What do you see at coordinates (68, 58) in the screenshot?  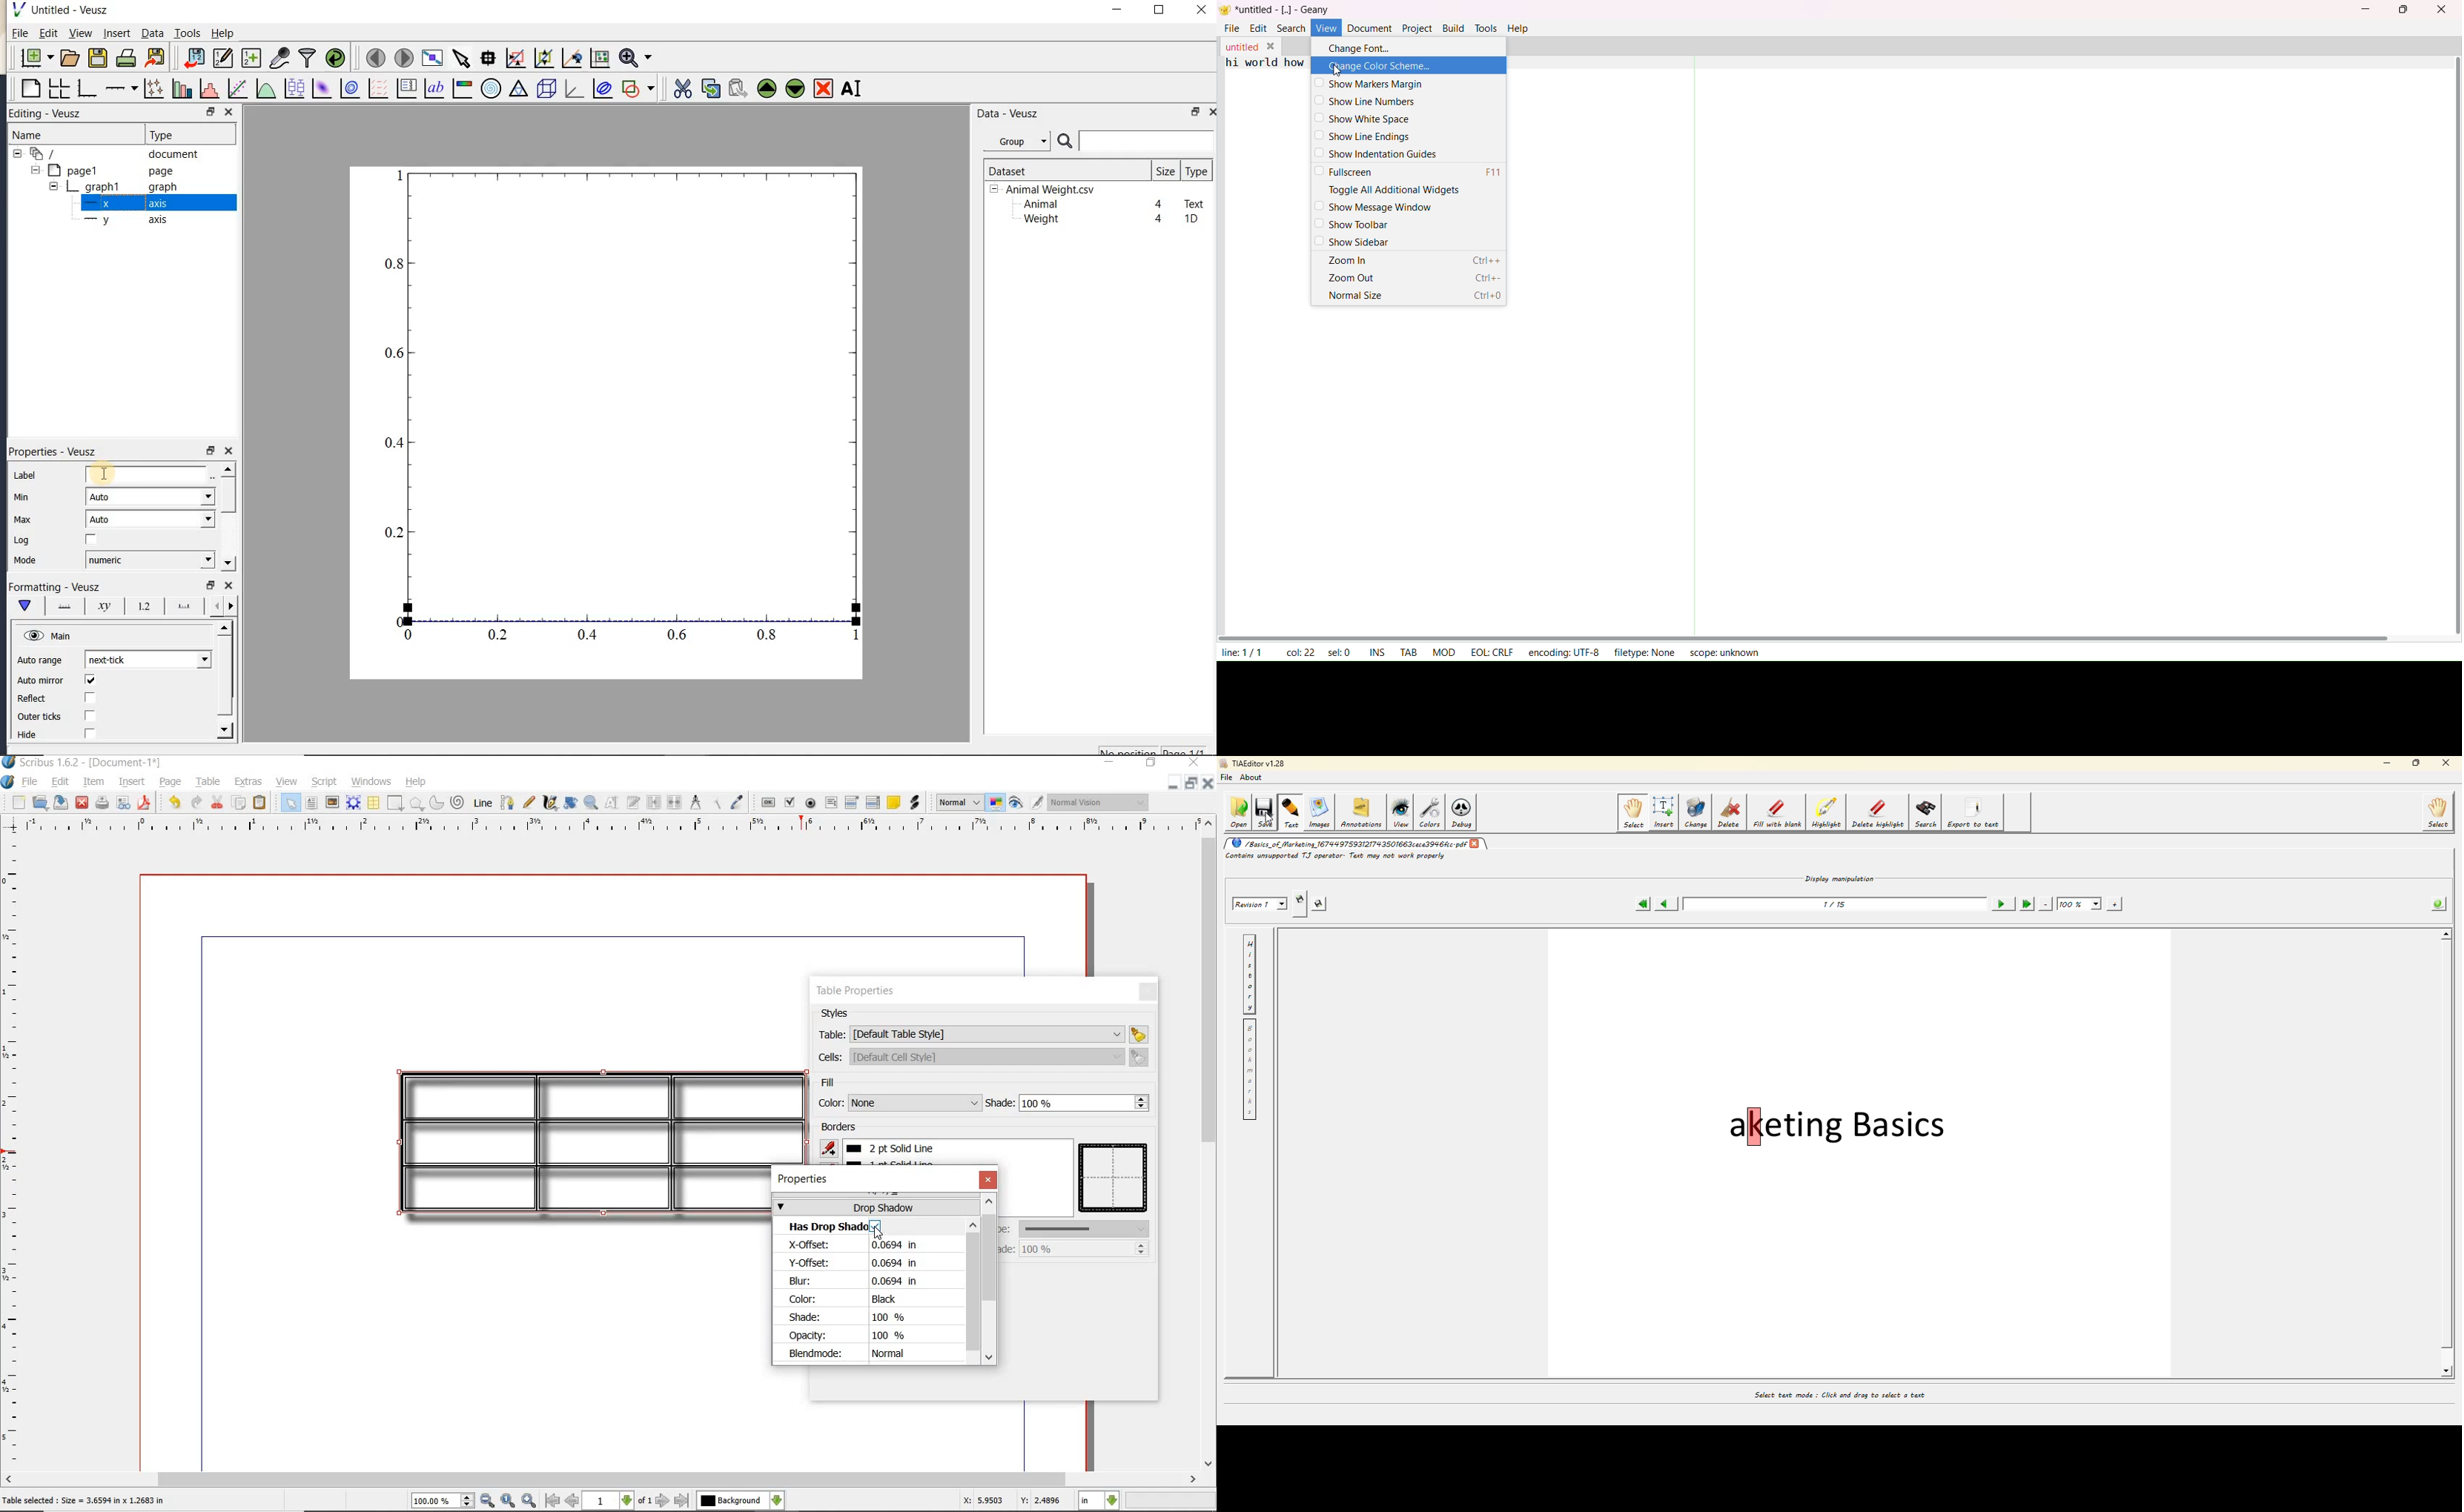 I see `open a document` at bounding box center [68, 58].